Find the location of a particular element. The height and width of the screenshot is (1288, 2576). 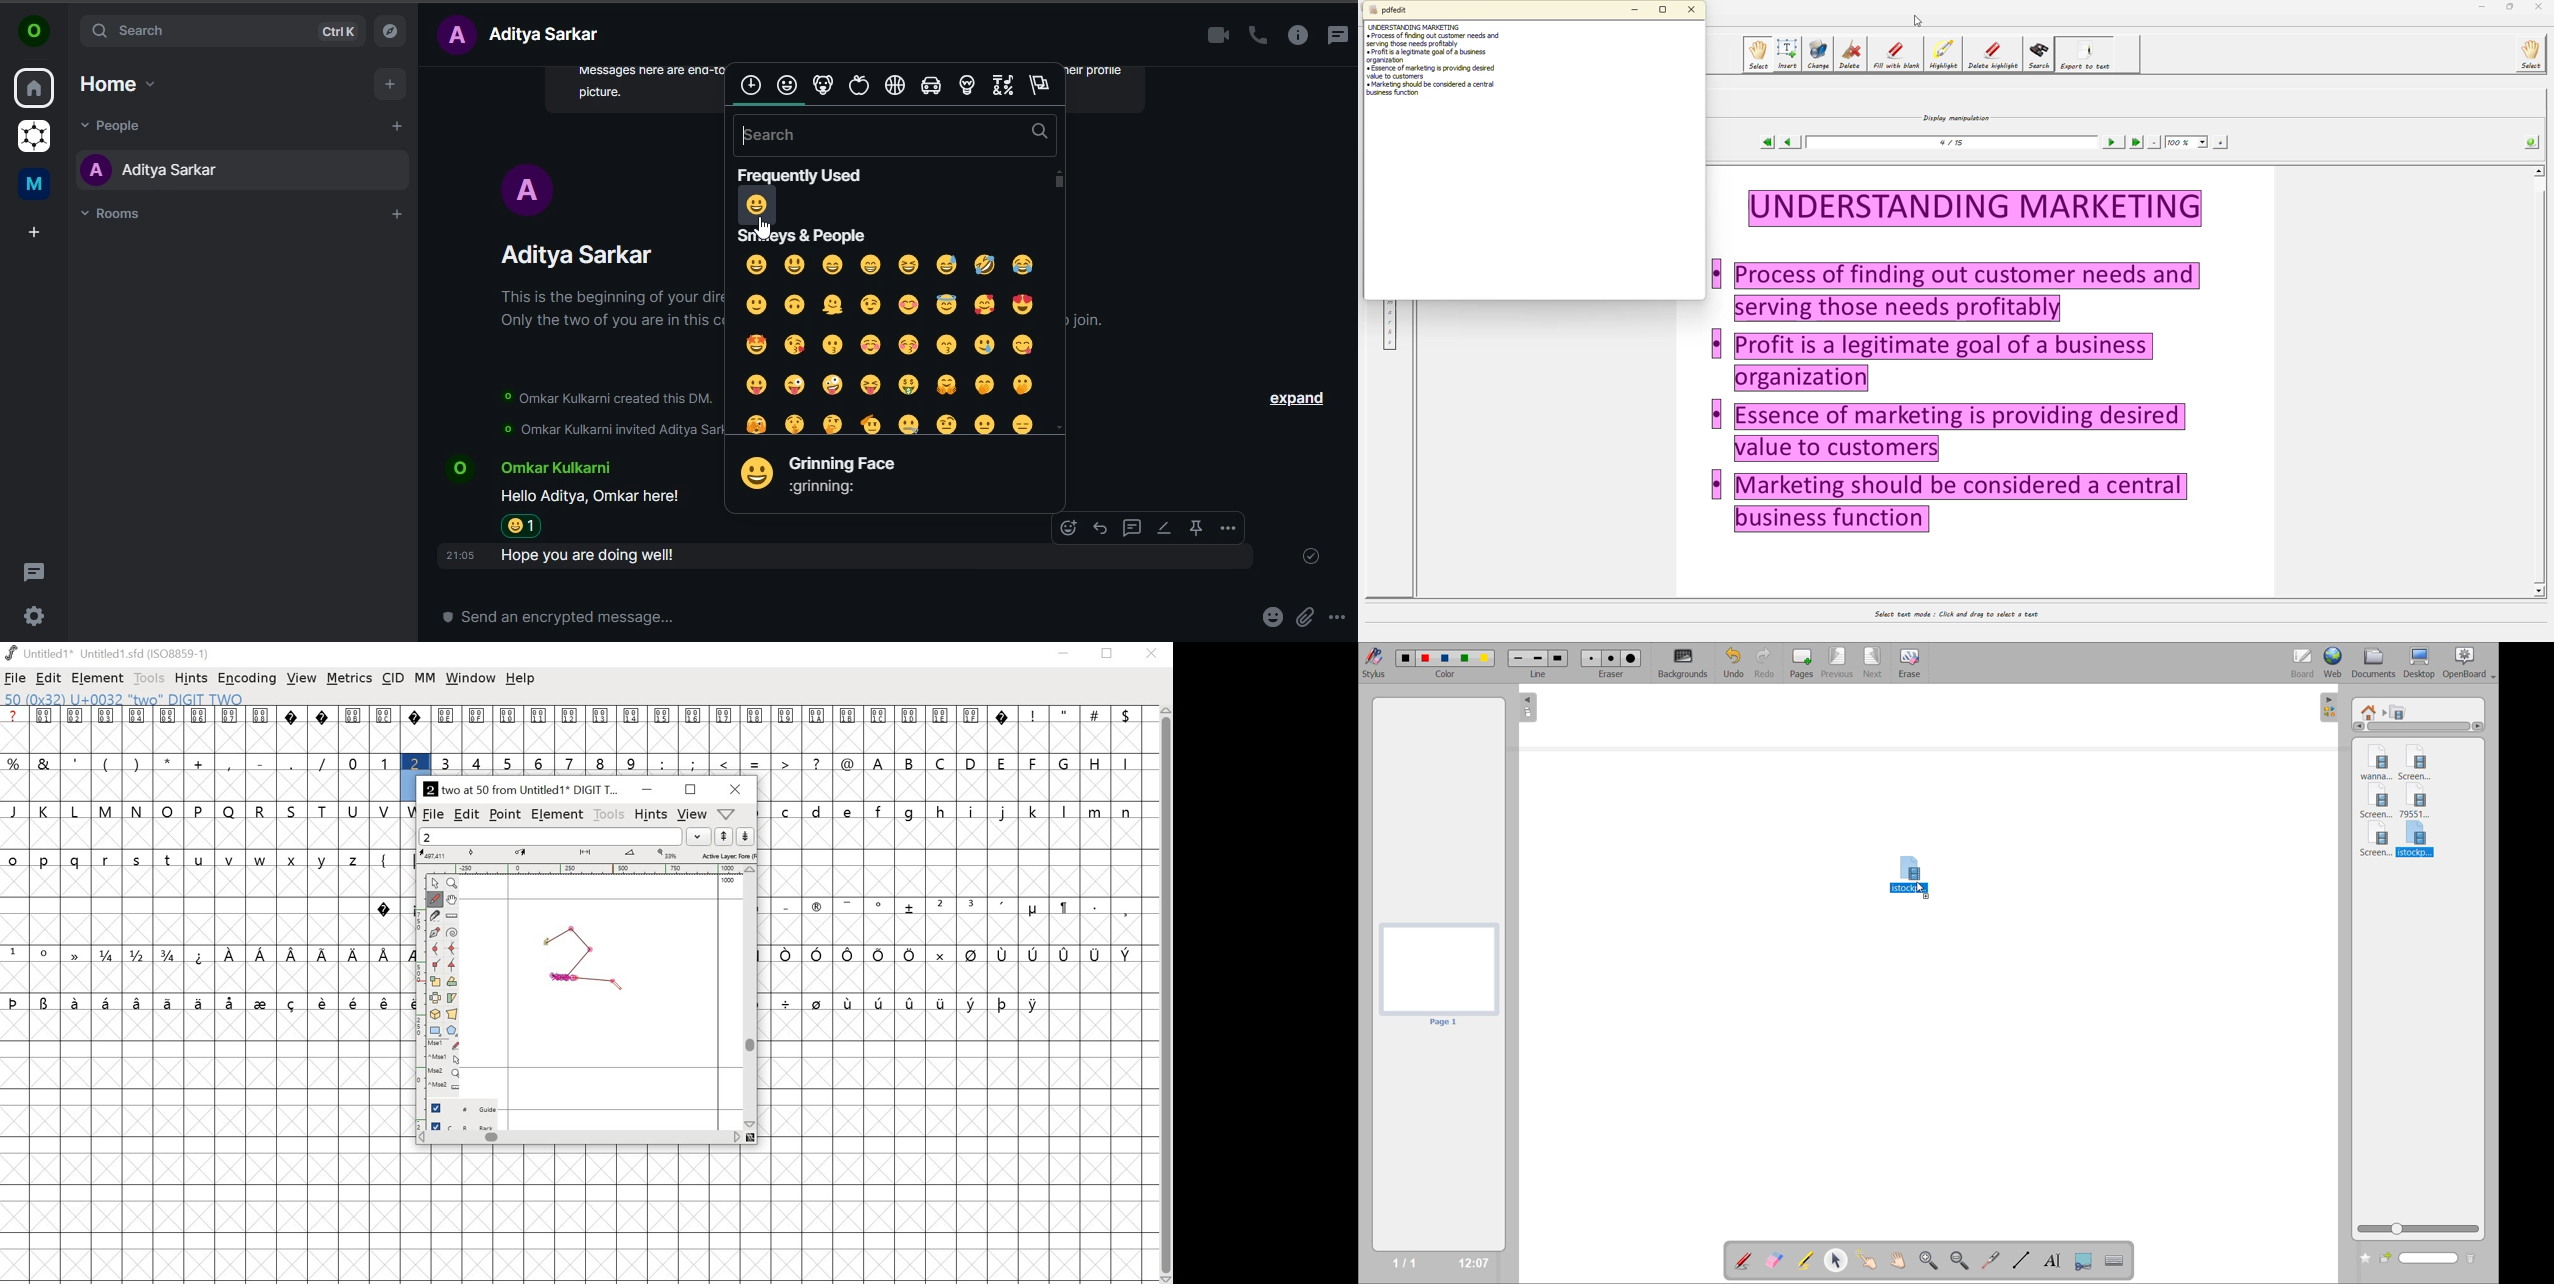

window is located at coordinates (470, 680).